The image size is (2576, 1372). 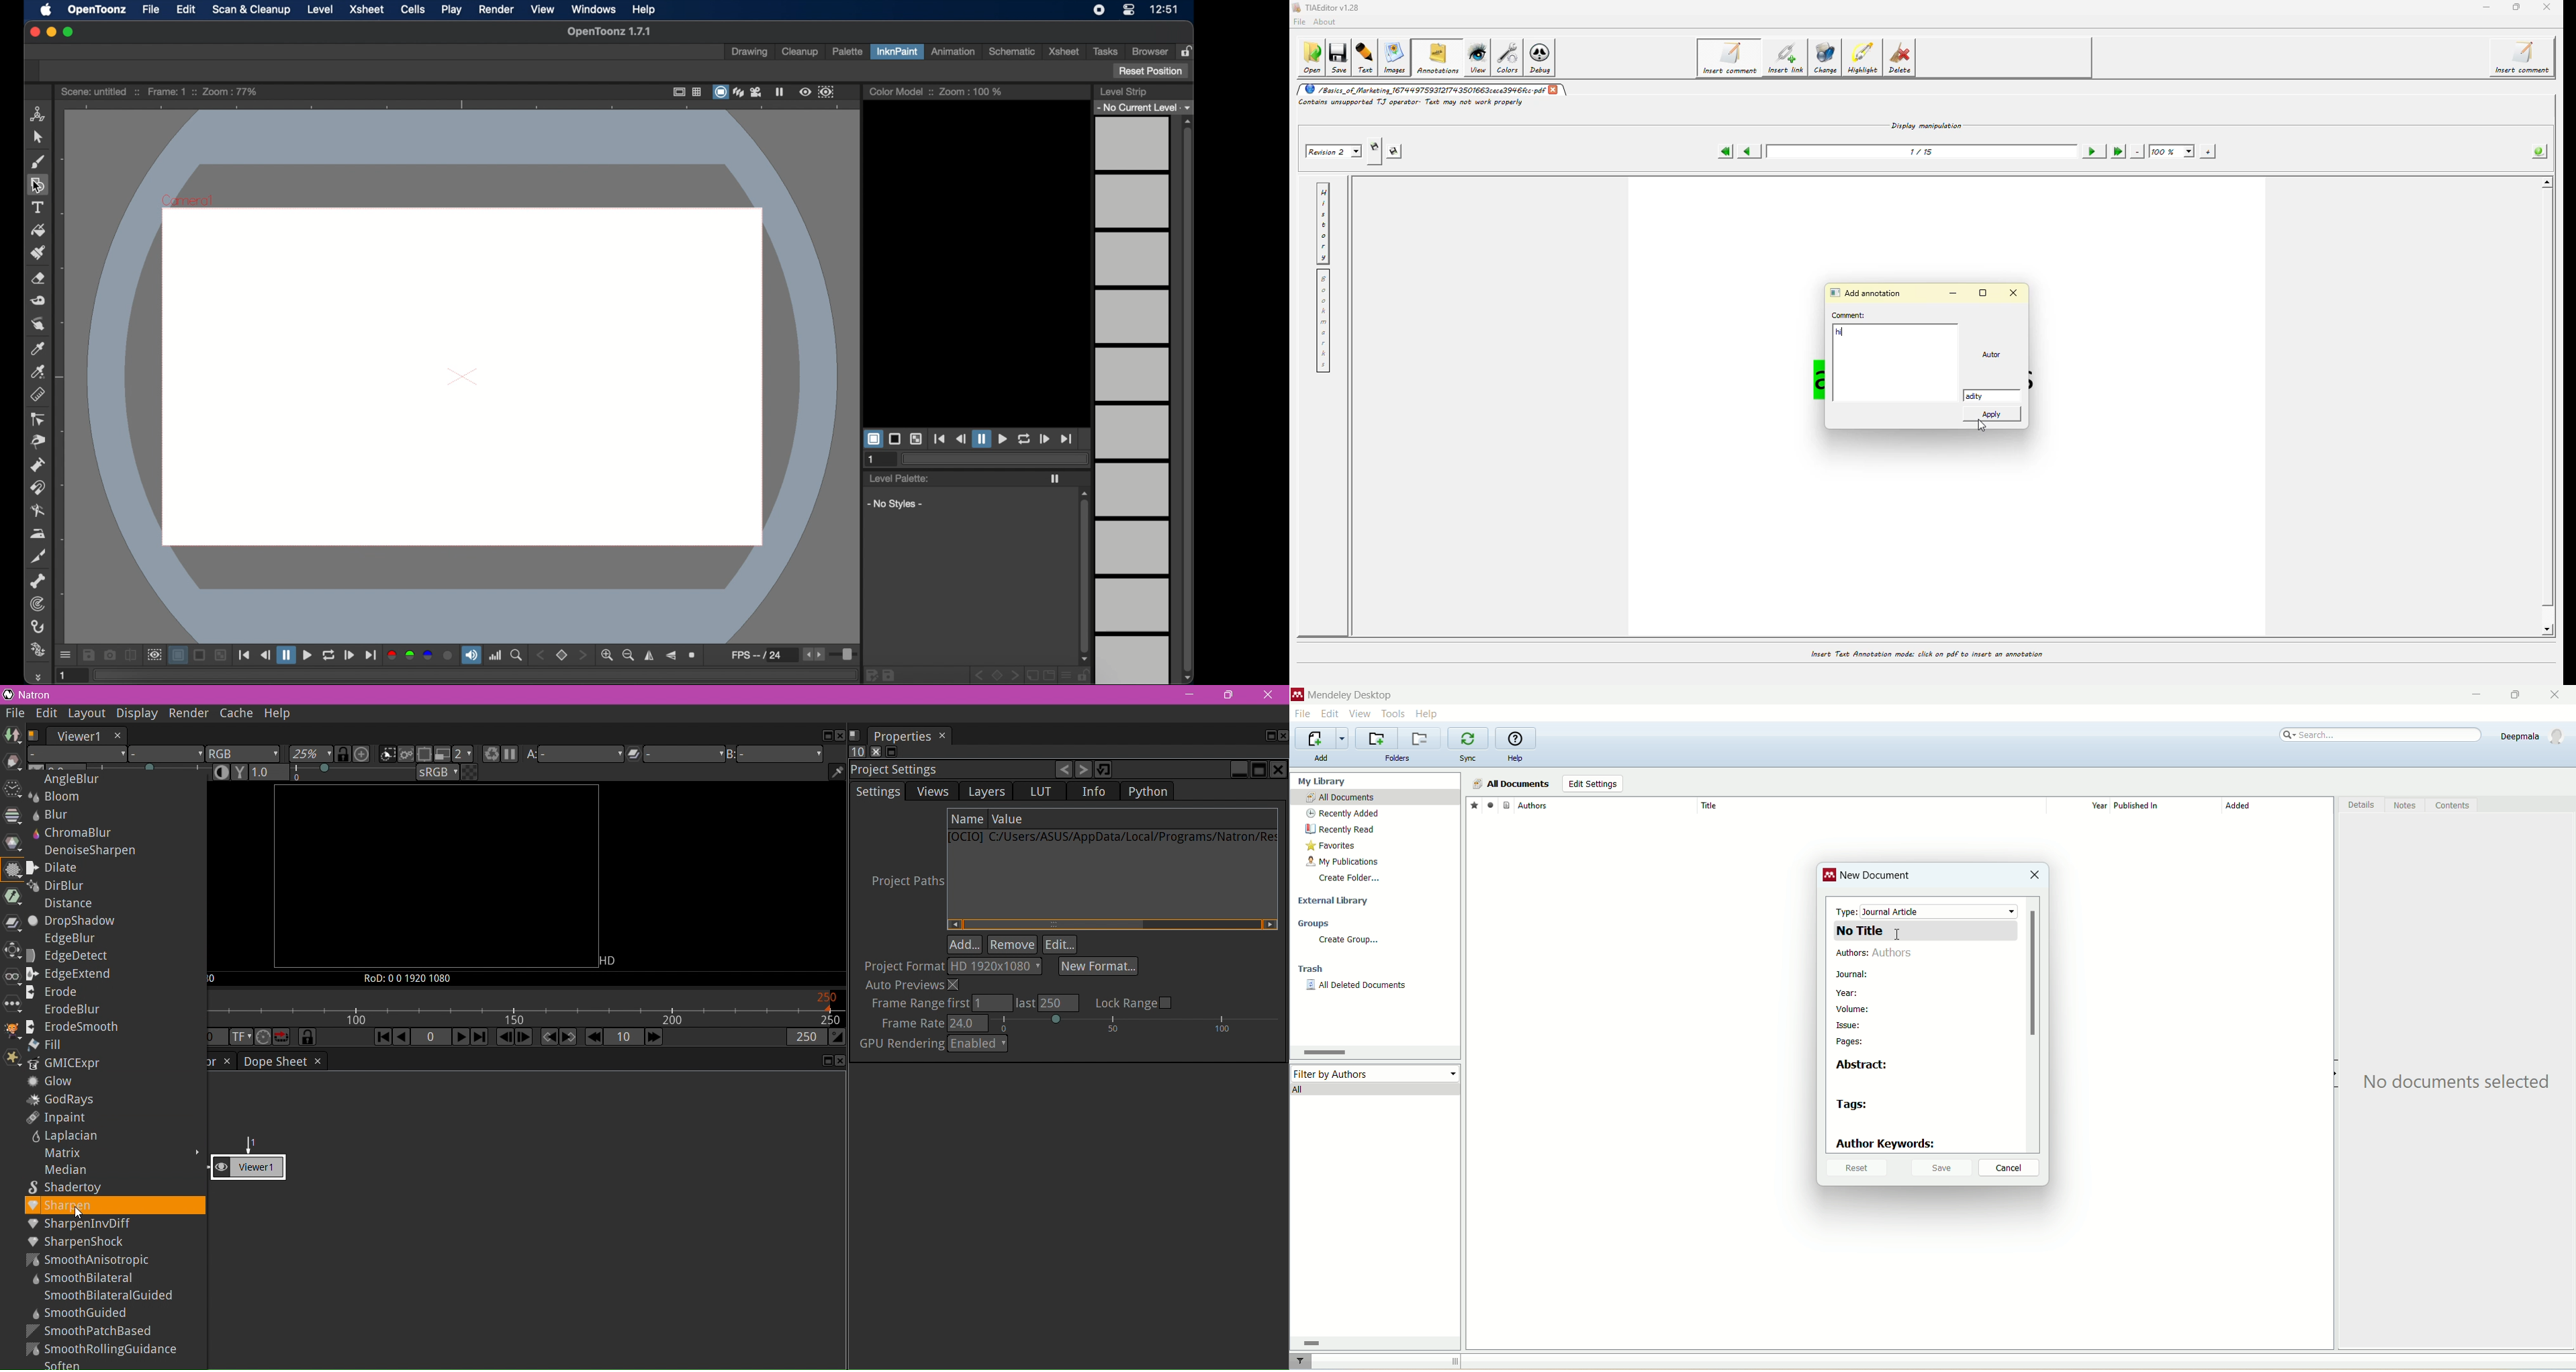 What do you see at coordinates (2278, 809) in the screenshot?
I see `added` at bounding box center [2278, 809].